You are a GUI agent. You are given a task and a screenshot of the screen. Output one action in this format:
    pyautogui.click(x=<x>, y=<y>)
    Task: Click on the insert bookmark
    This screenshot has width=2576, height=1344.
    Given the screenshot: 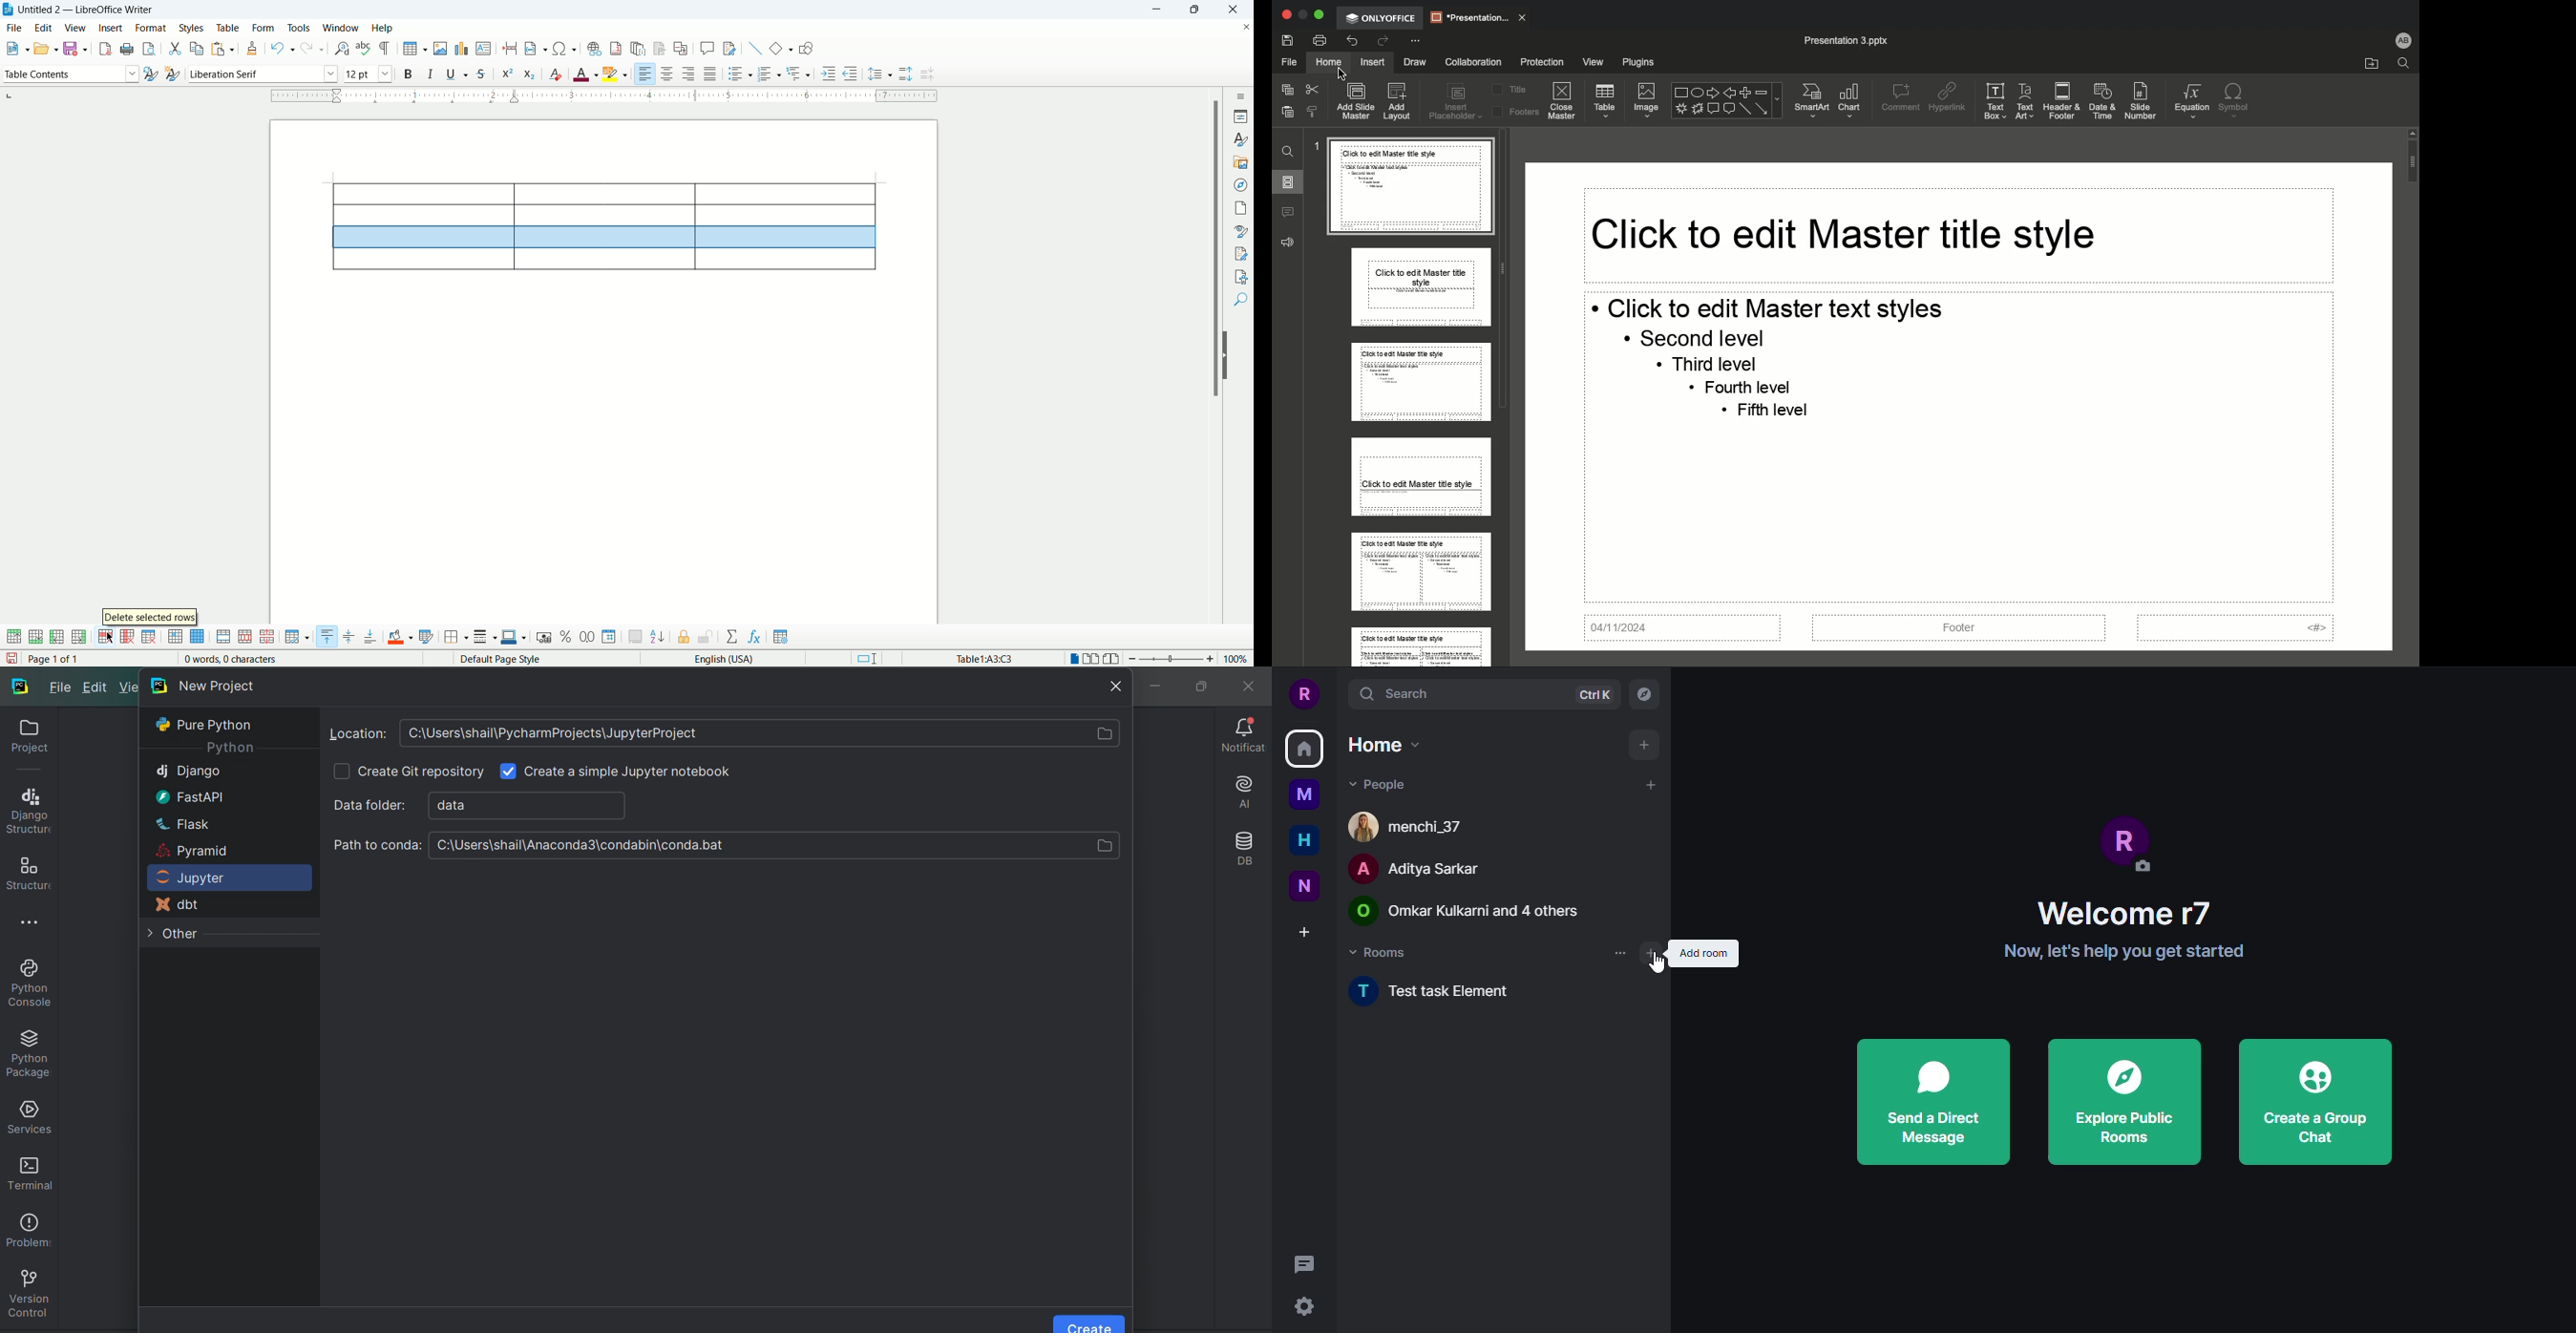 What is the action you would take?
    pyautogui.click(x=660, y=49)
    